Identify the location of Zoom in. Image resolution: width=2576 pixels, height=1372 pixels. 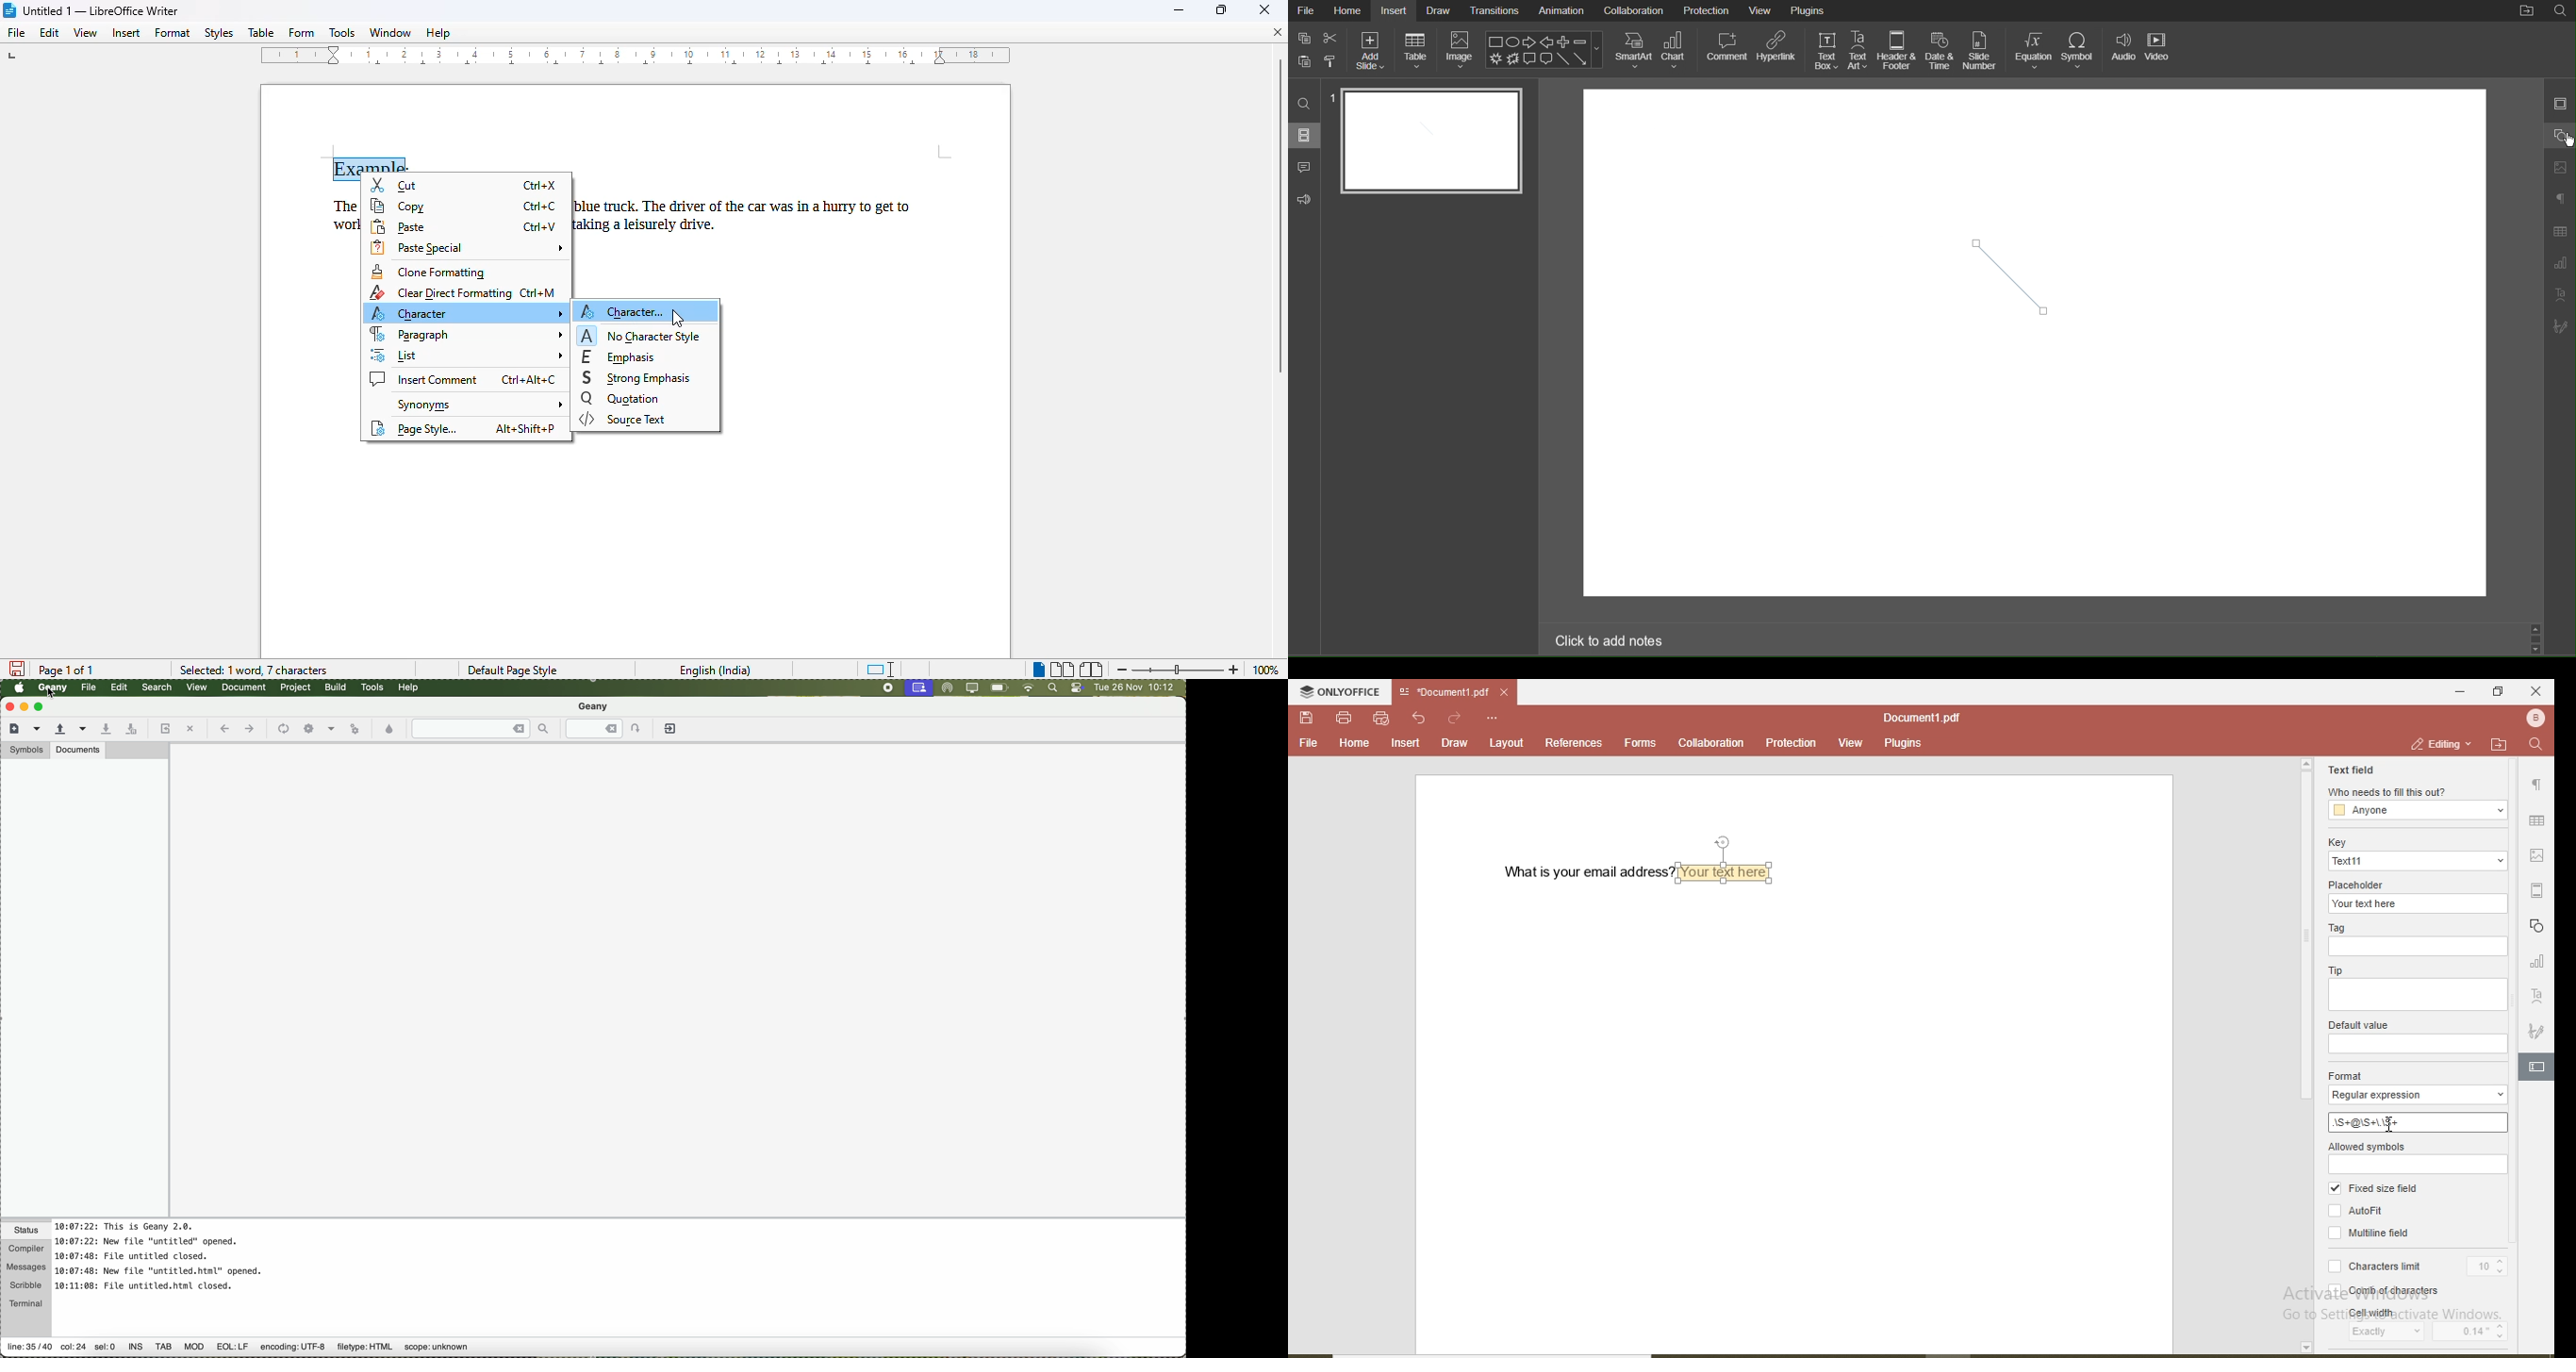
(1235, 667).